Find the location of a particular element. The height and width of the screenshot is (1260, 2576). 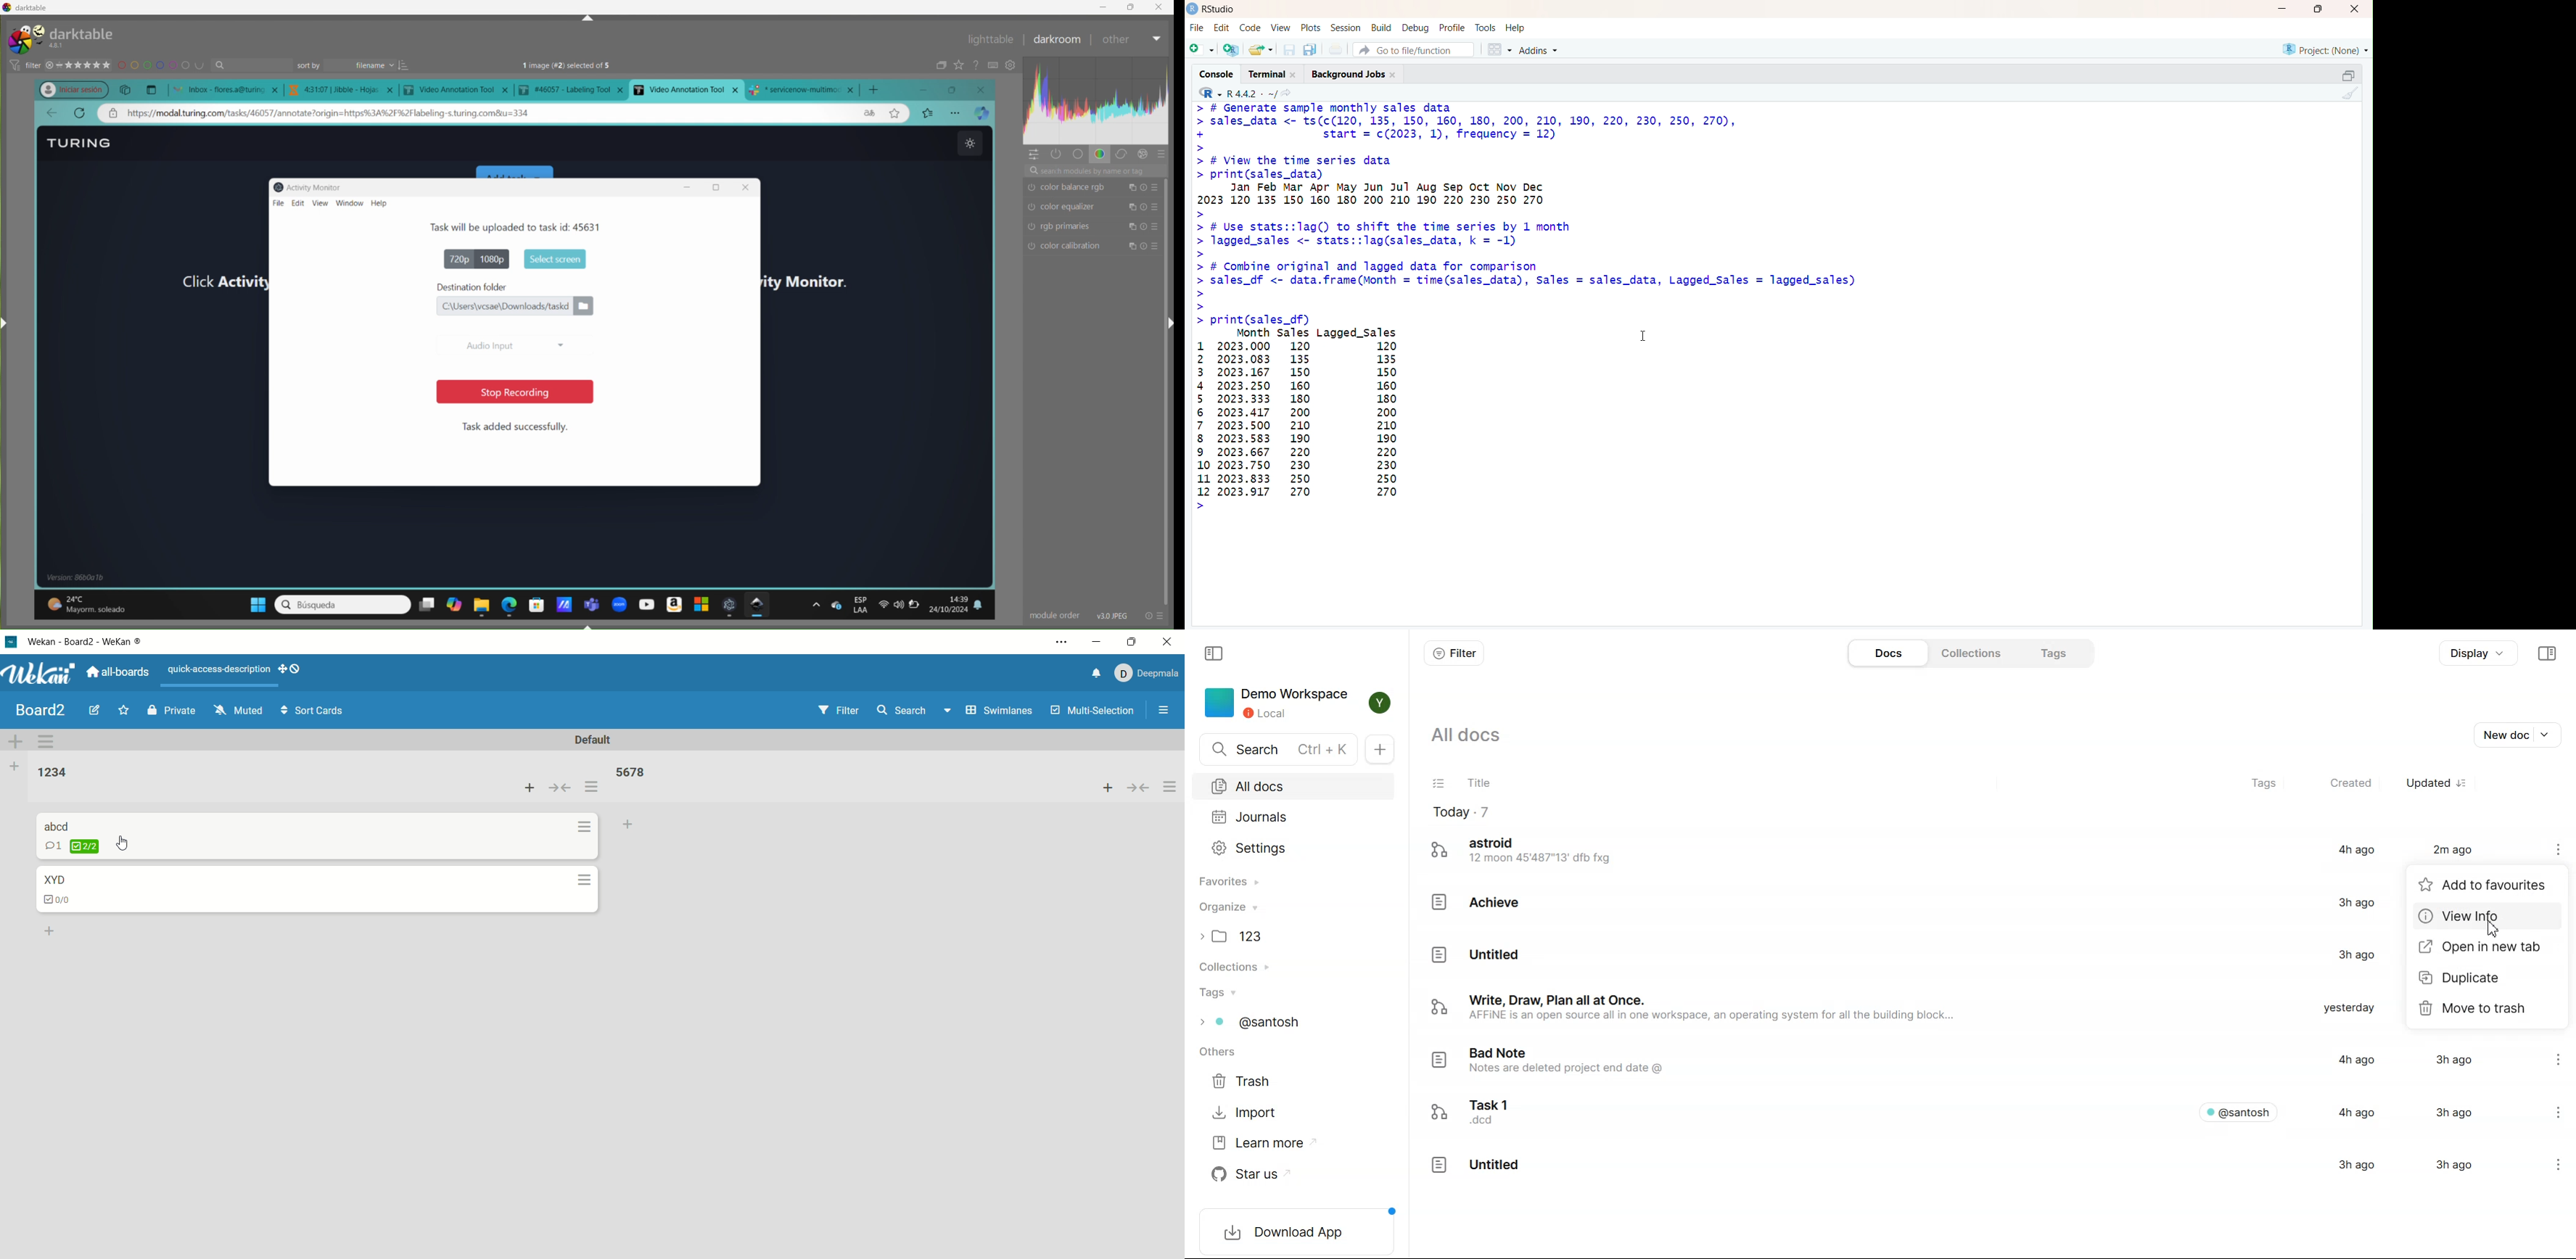

build is located at coordinates (1382, 27).